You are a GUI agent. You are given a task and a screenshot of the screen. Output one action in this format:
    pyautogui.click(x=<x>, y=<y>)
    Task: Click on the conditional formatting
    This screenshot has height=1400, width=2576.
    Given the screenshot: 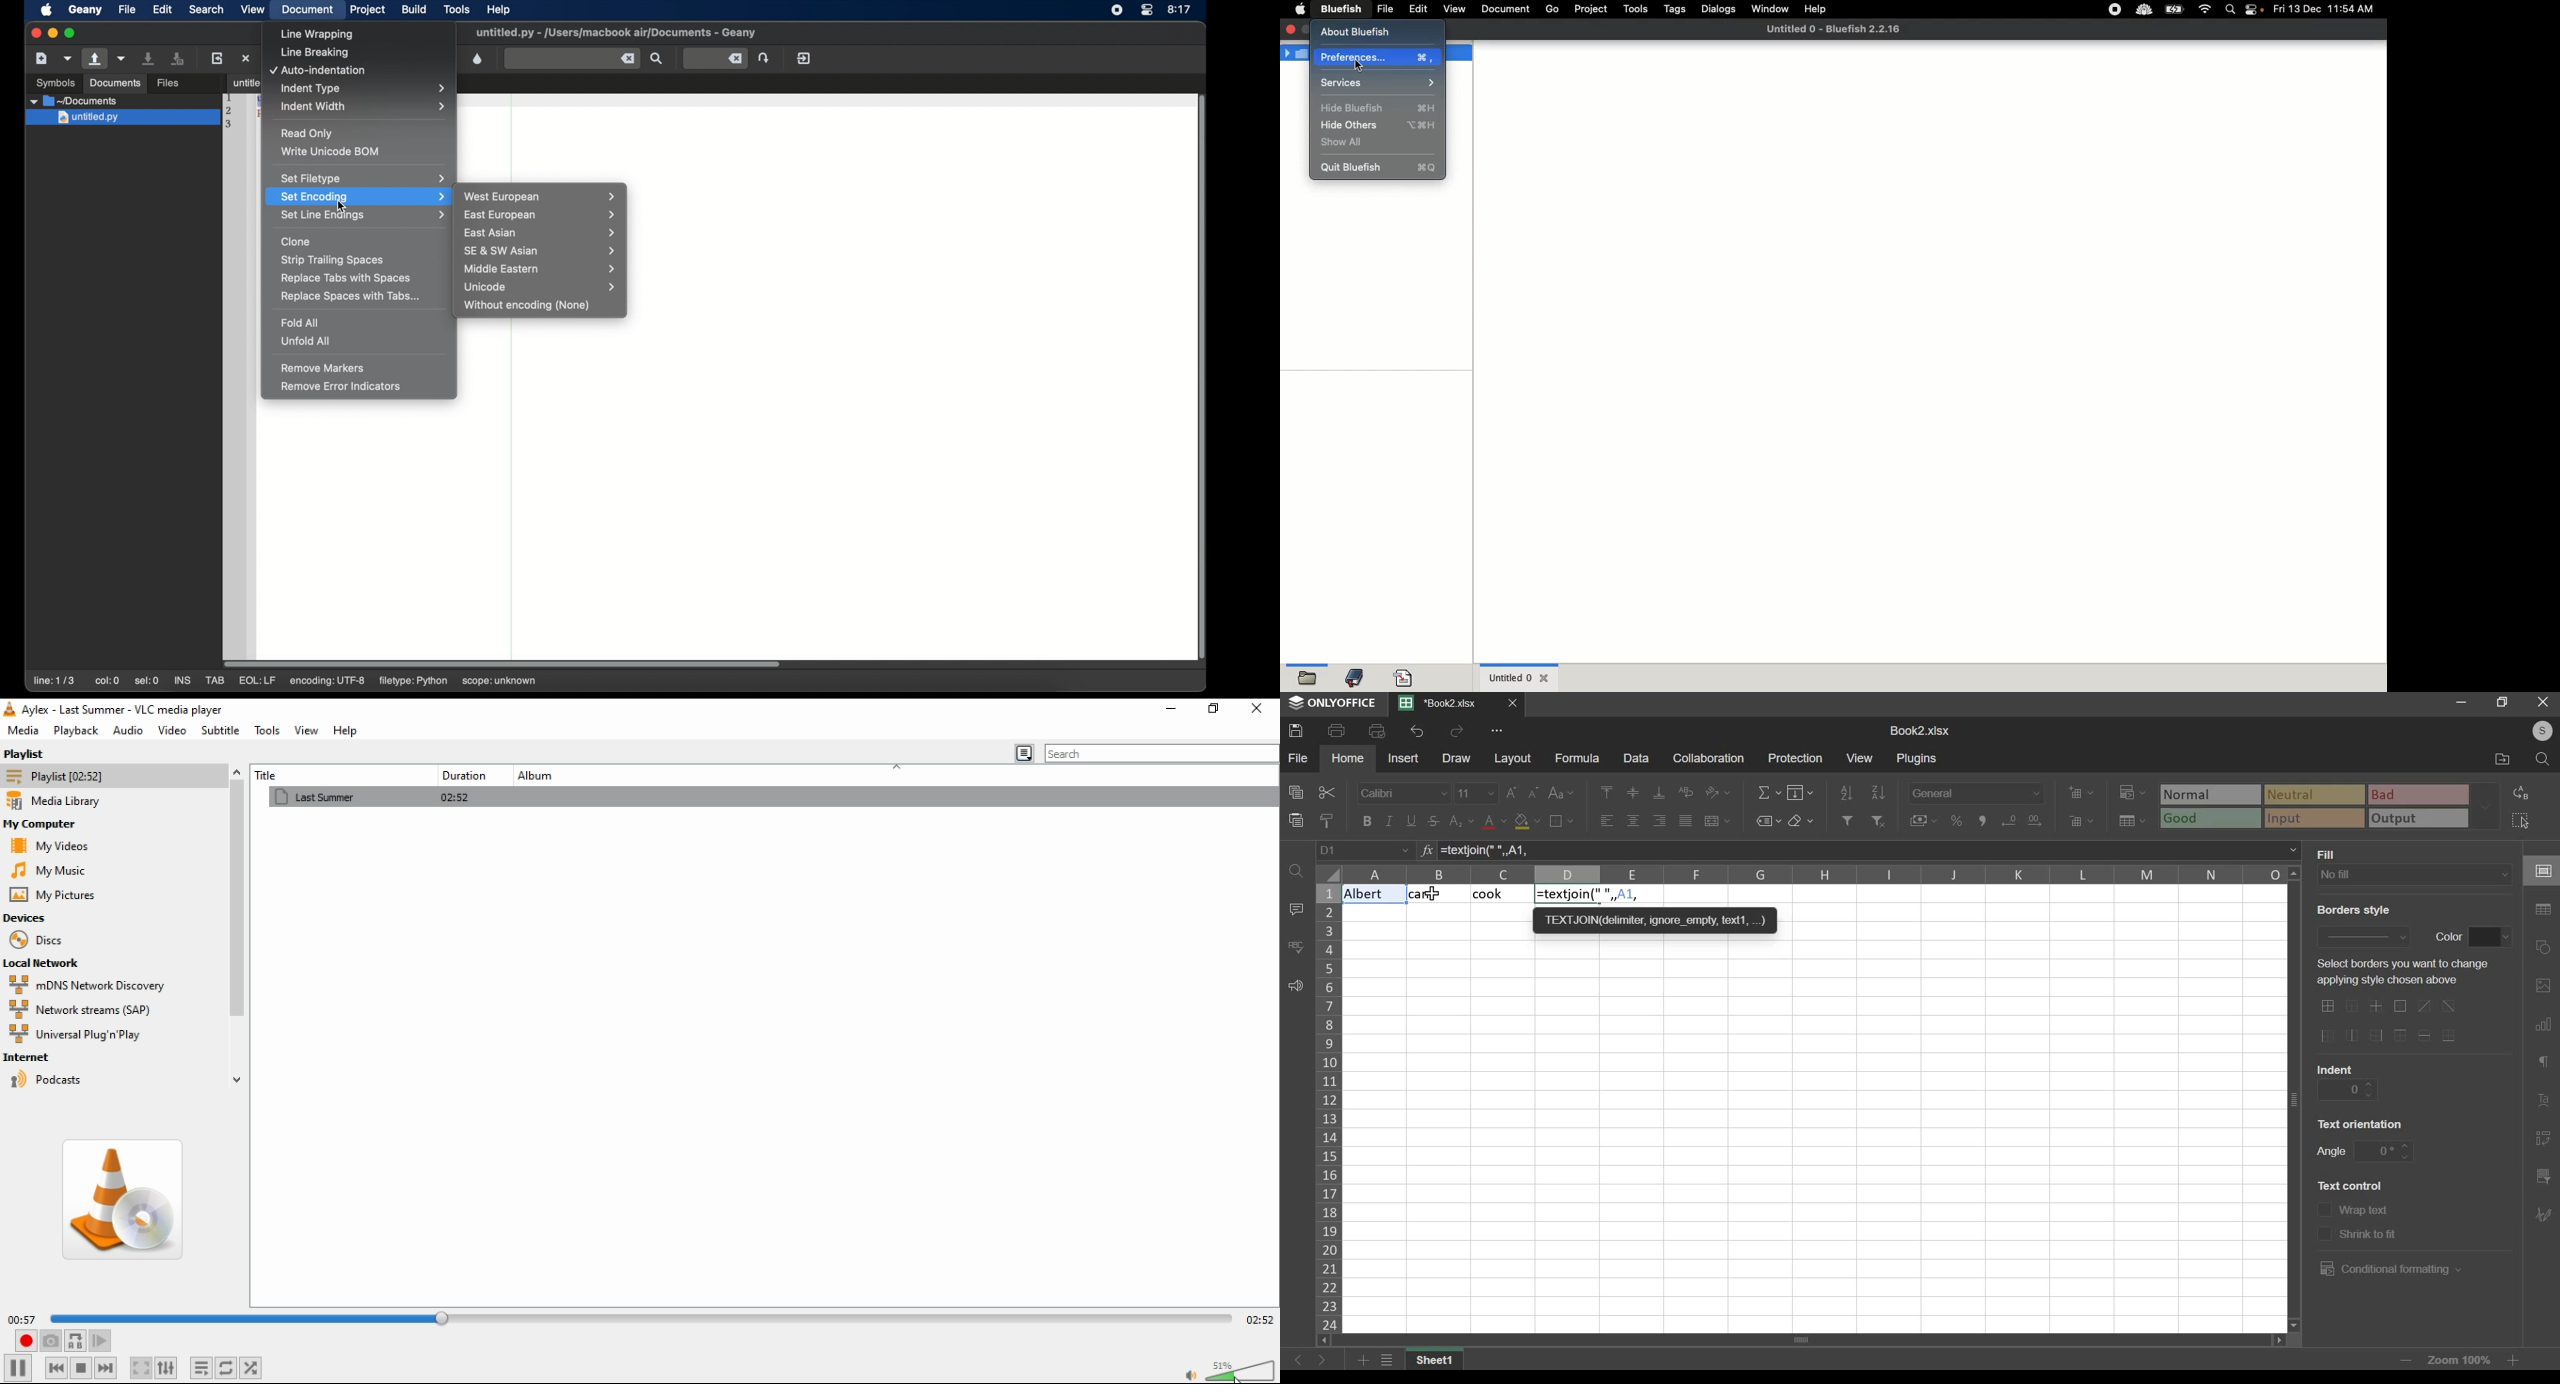 What is the action you would take?
    pyautogui.click(x=2130, y=793)
    